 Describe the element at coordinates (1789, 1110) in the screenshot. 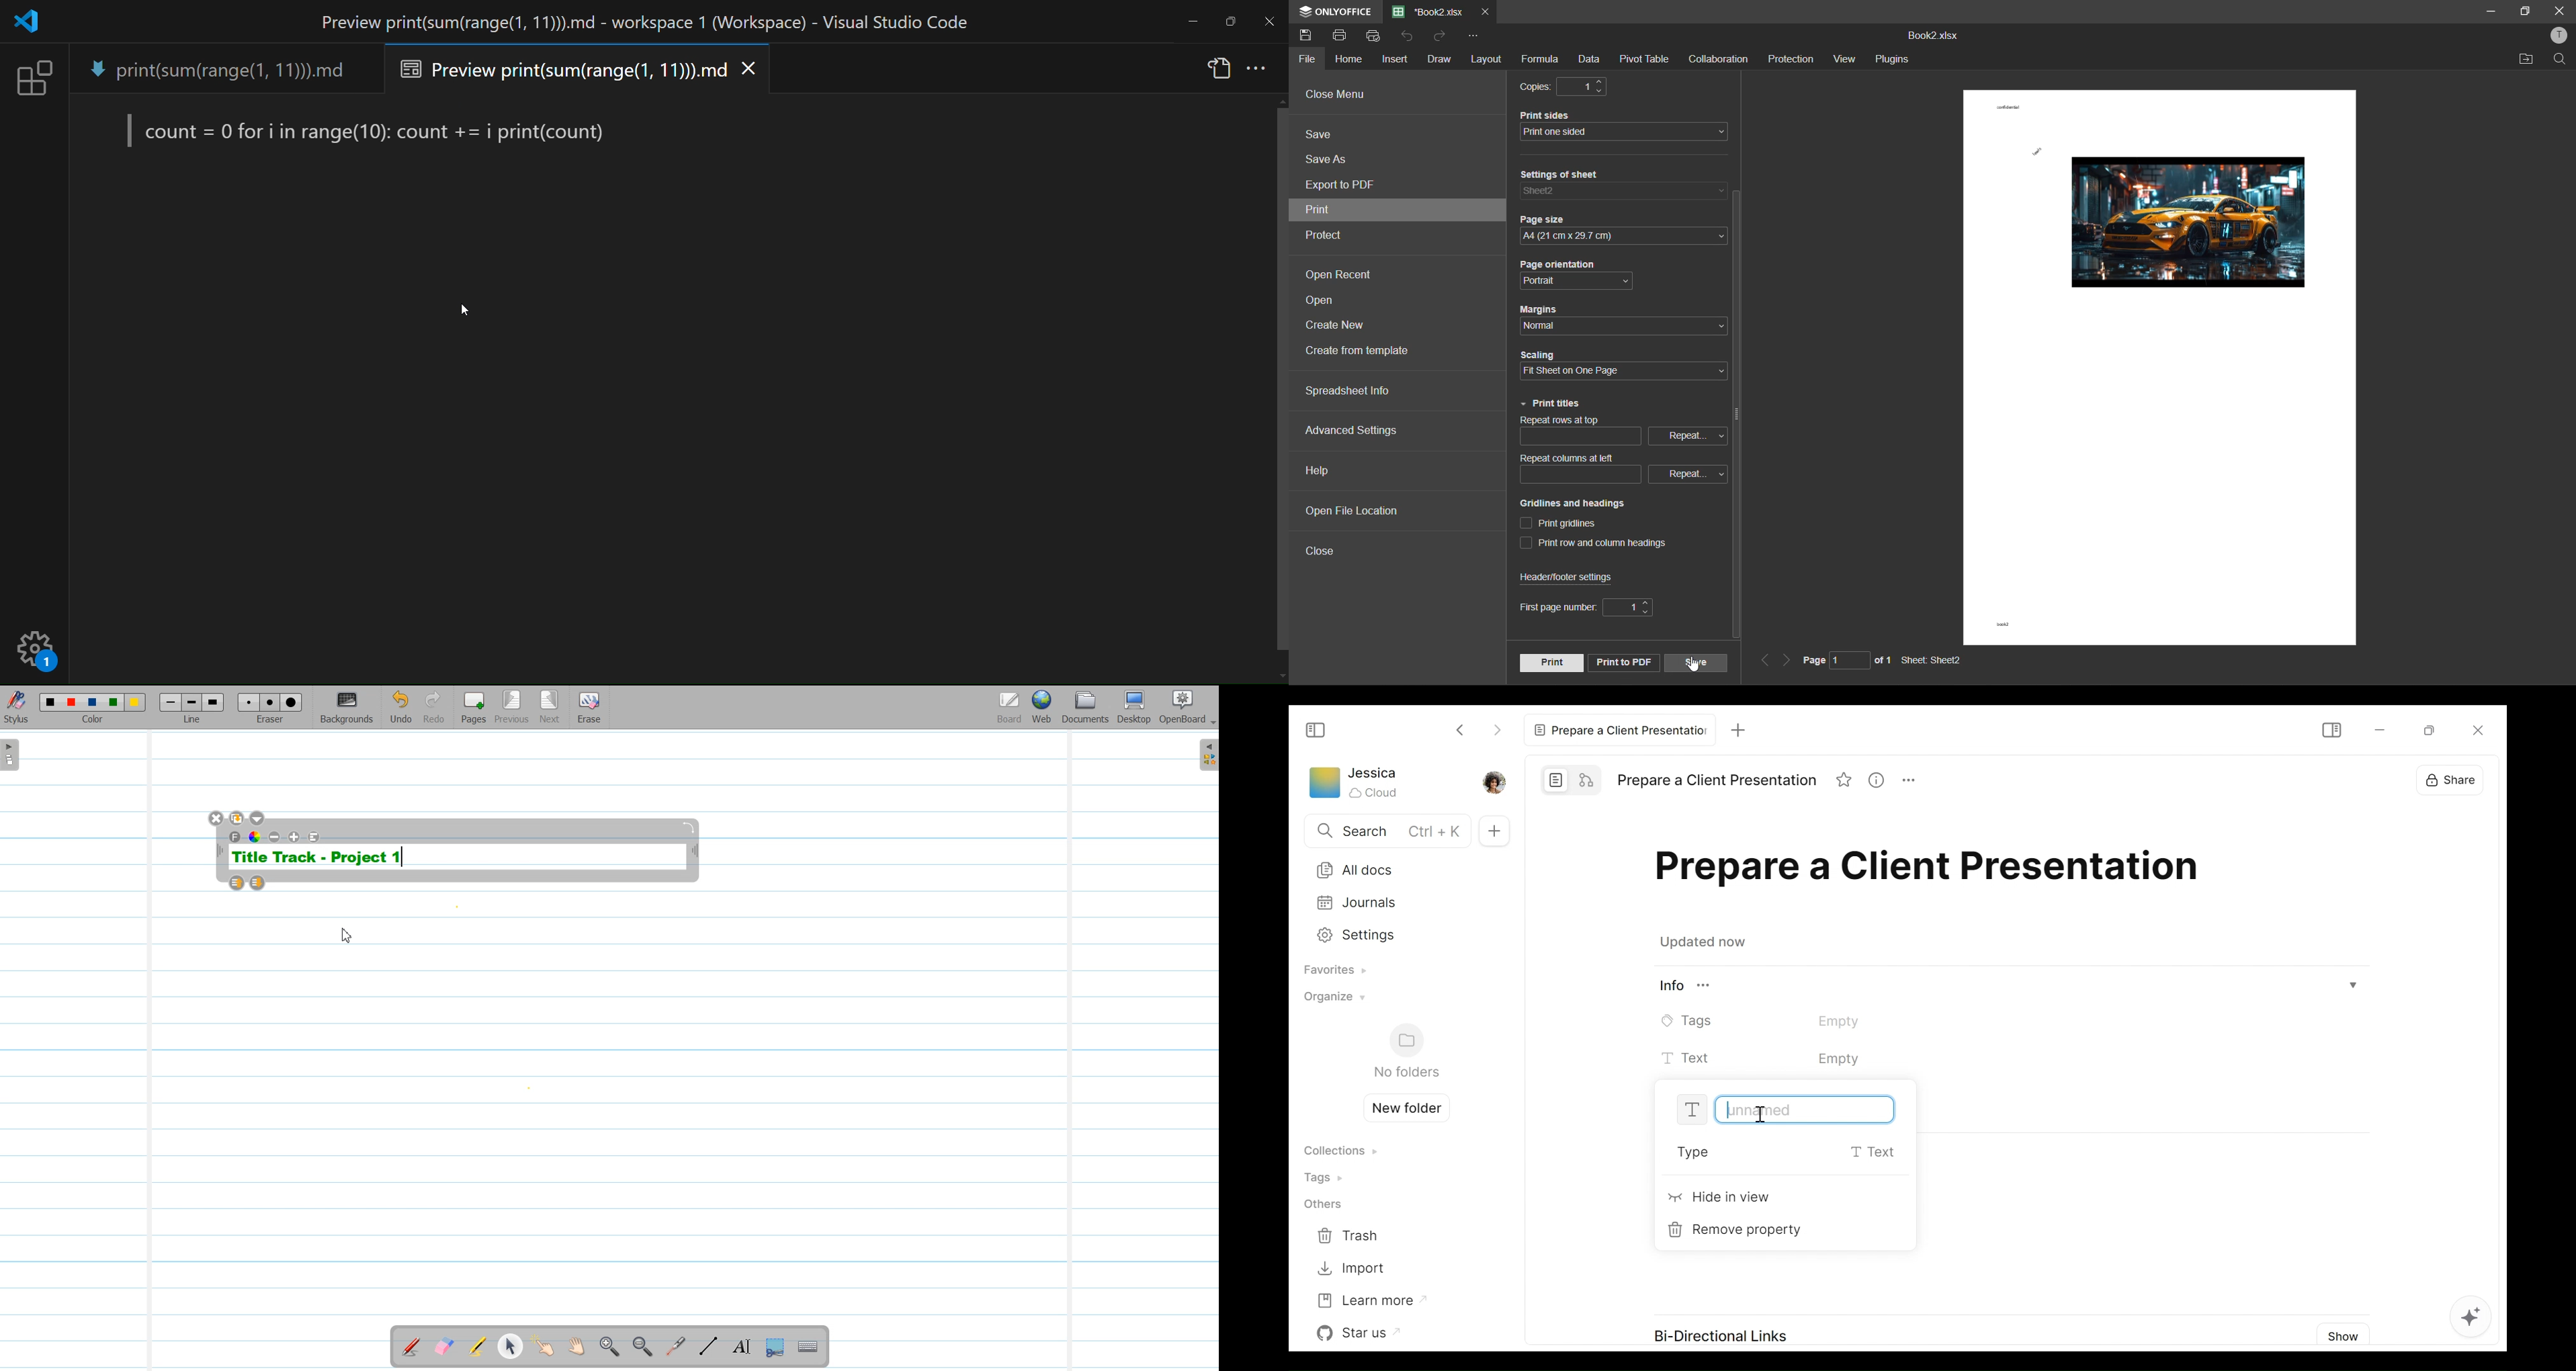

I see `Text` at that location.